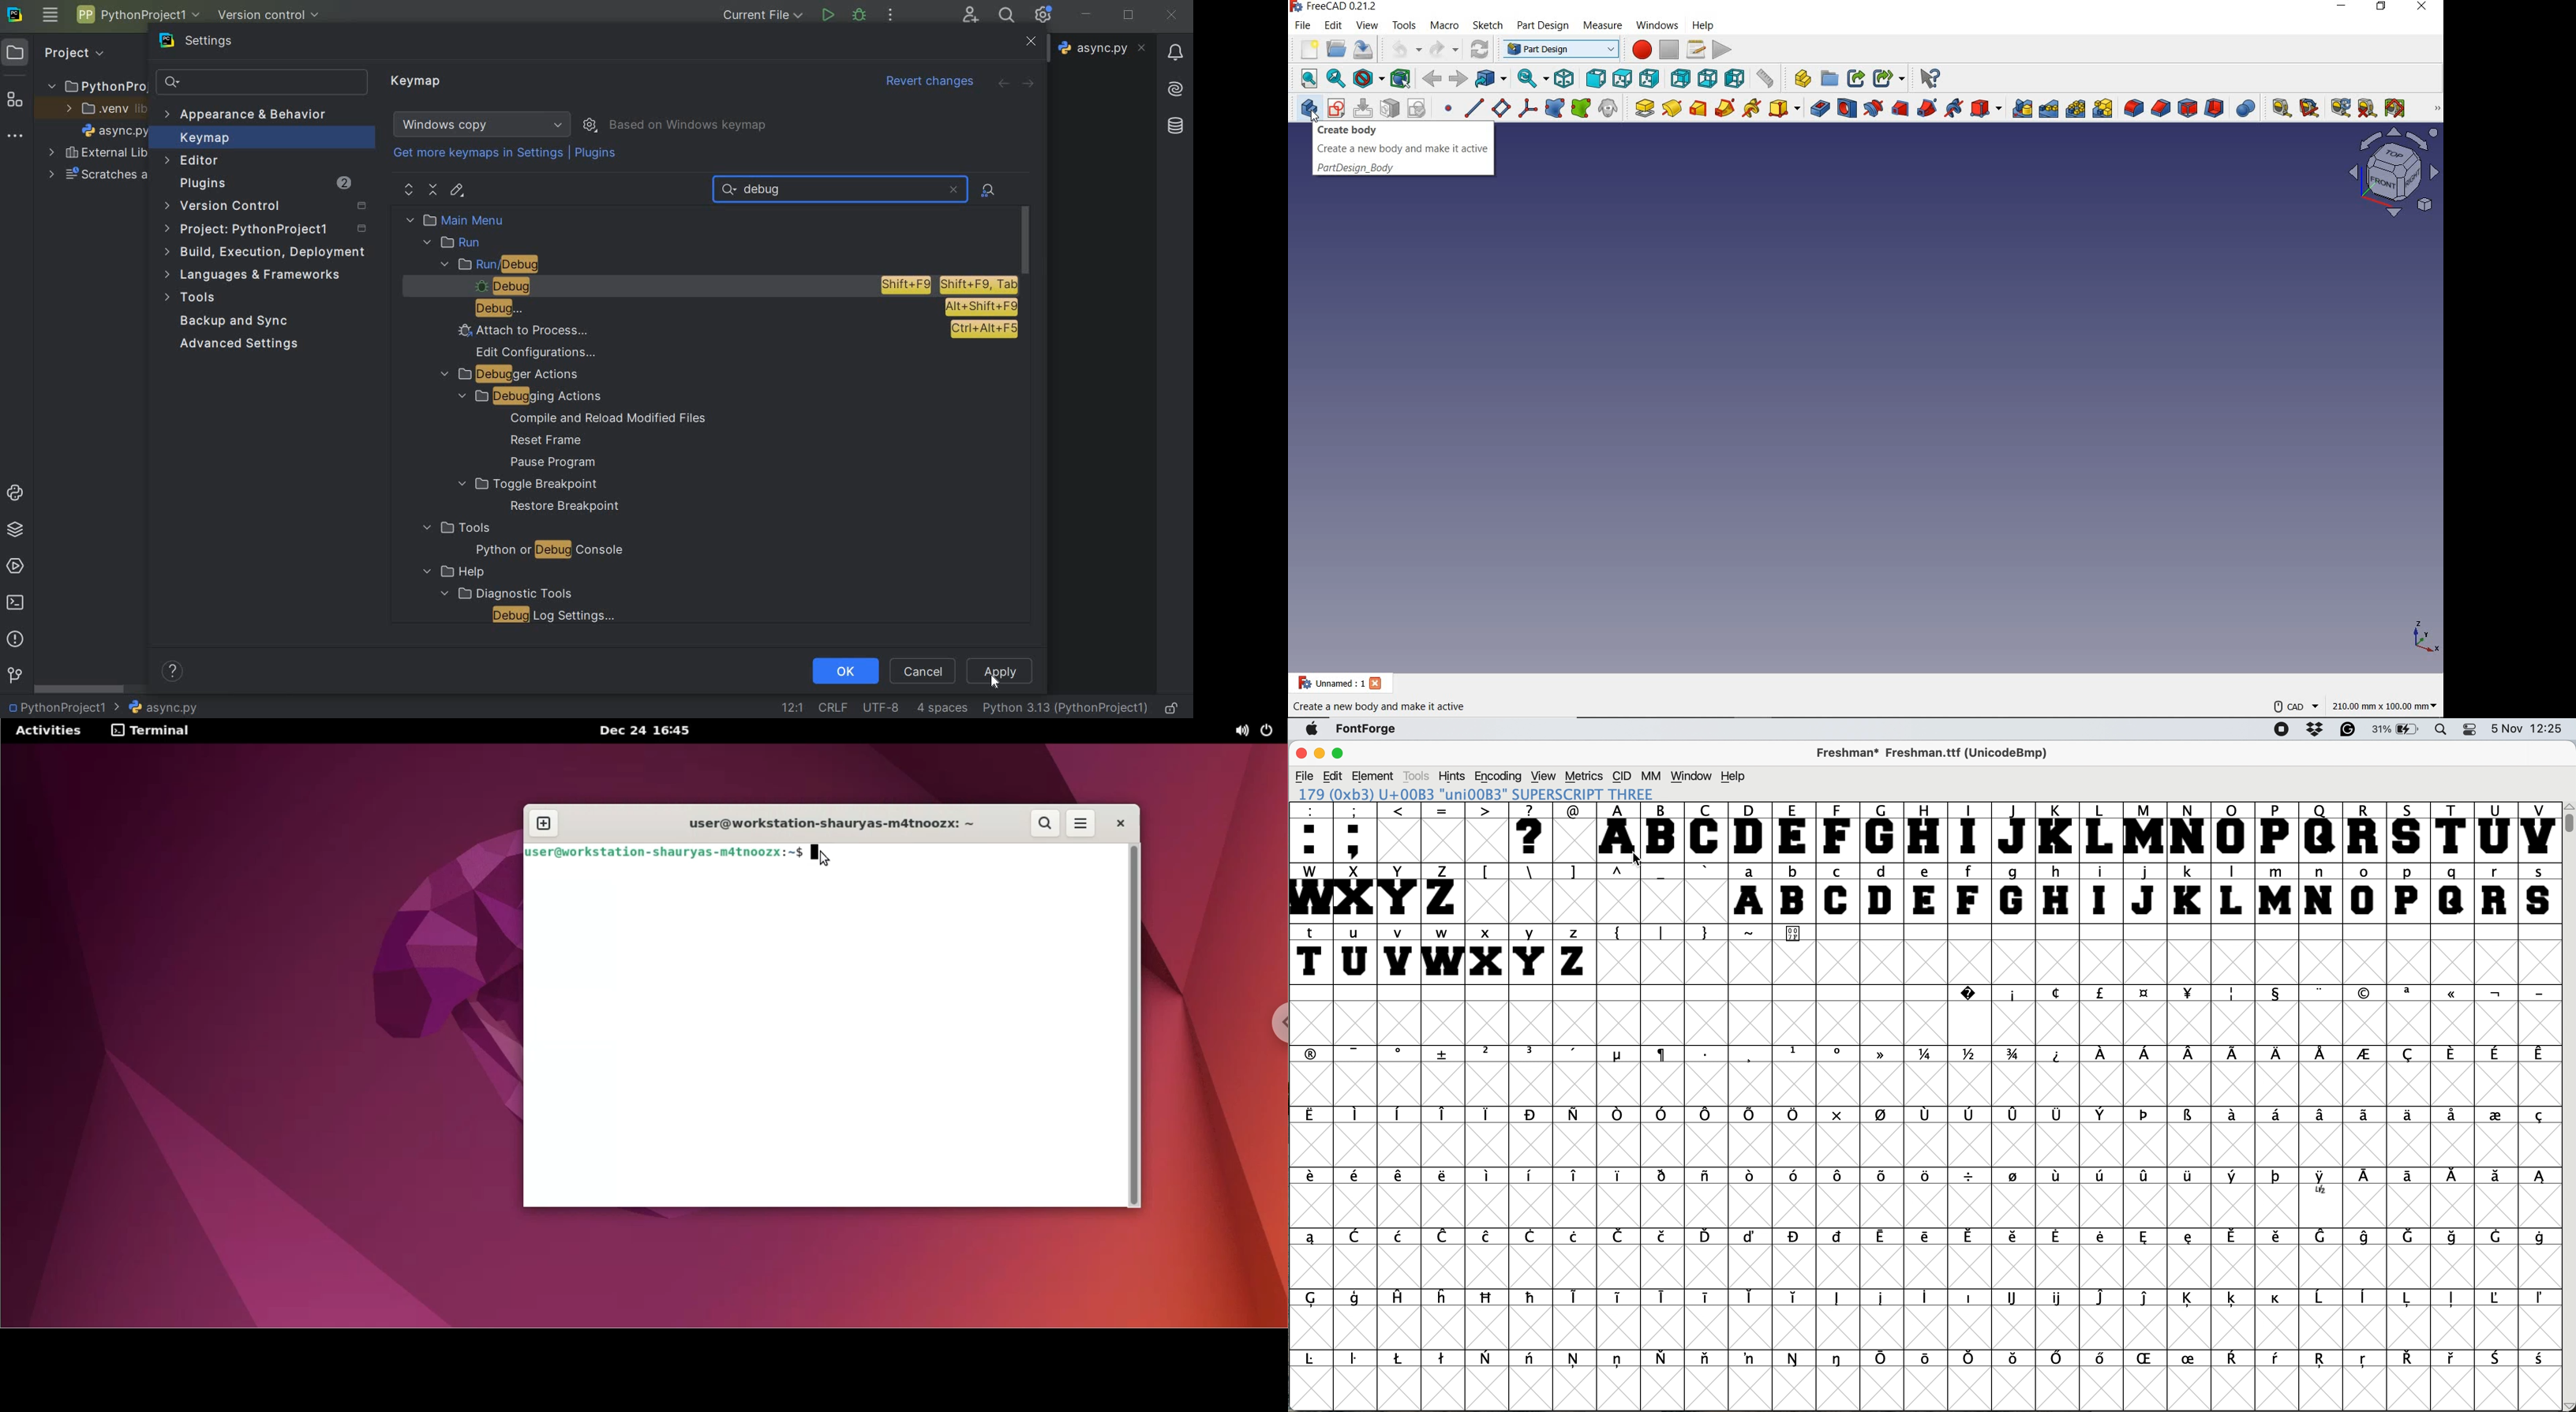 The width and height of the screenshot is (2576, 1428). I want to click on symbol, so click(2495, 994).